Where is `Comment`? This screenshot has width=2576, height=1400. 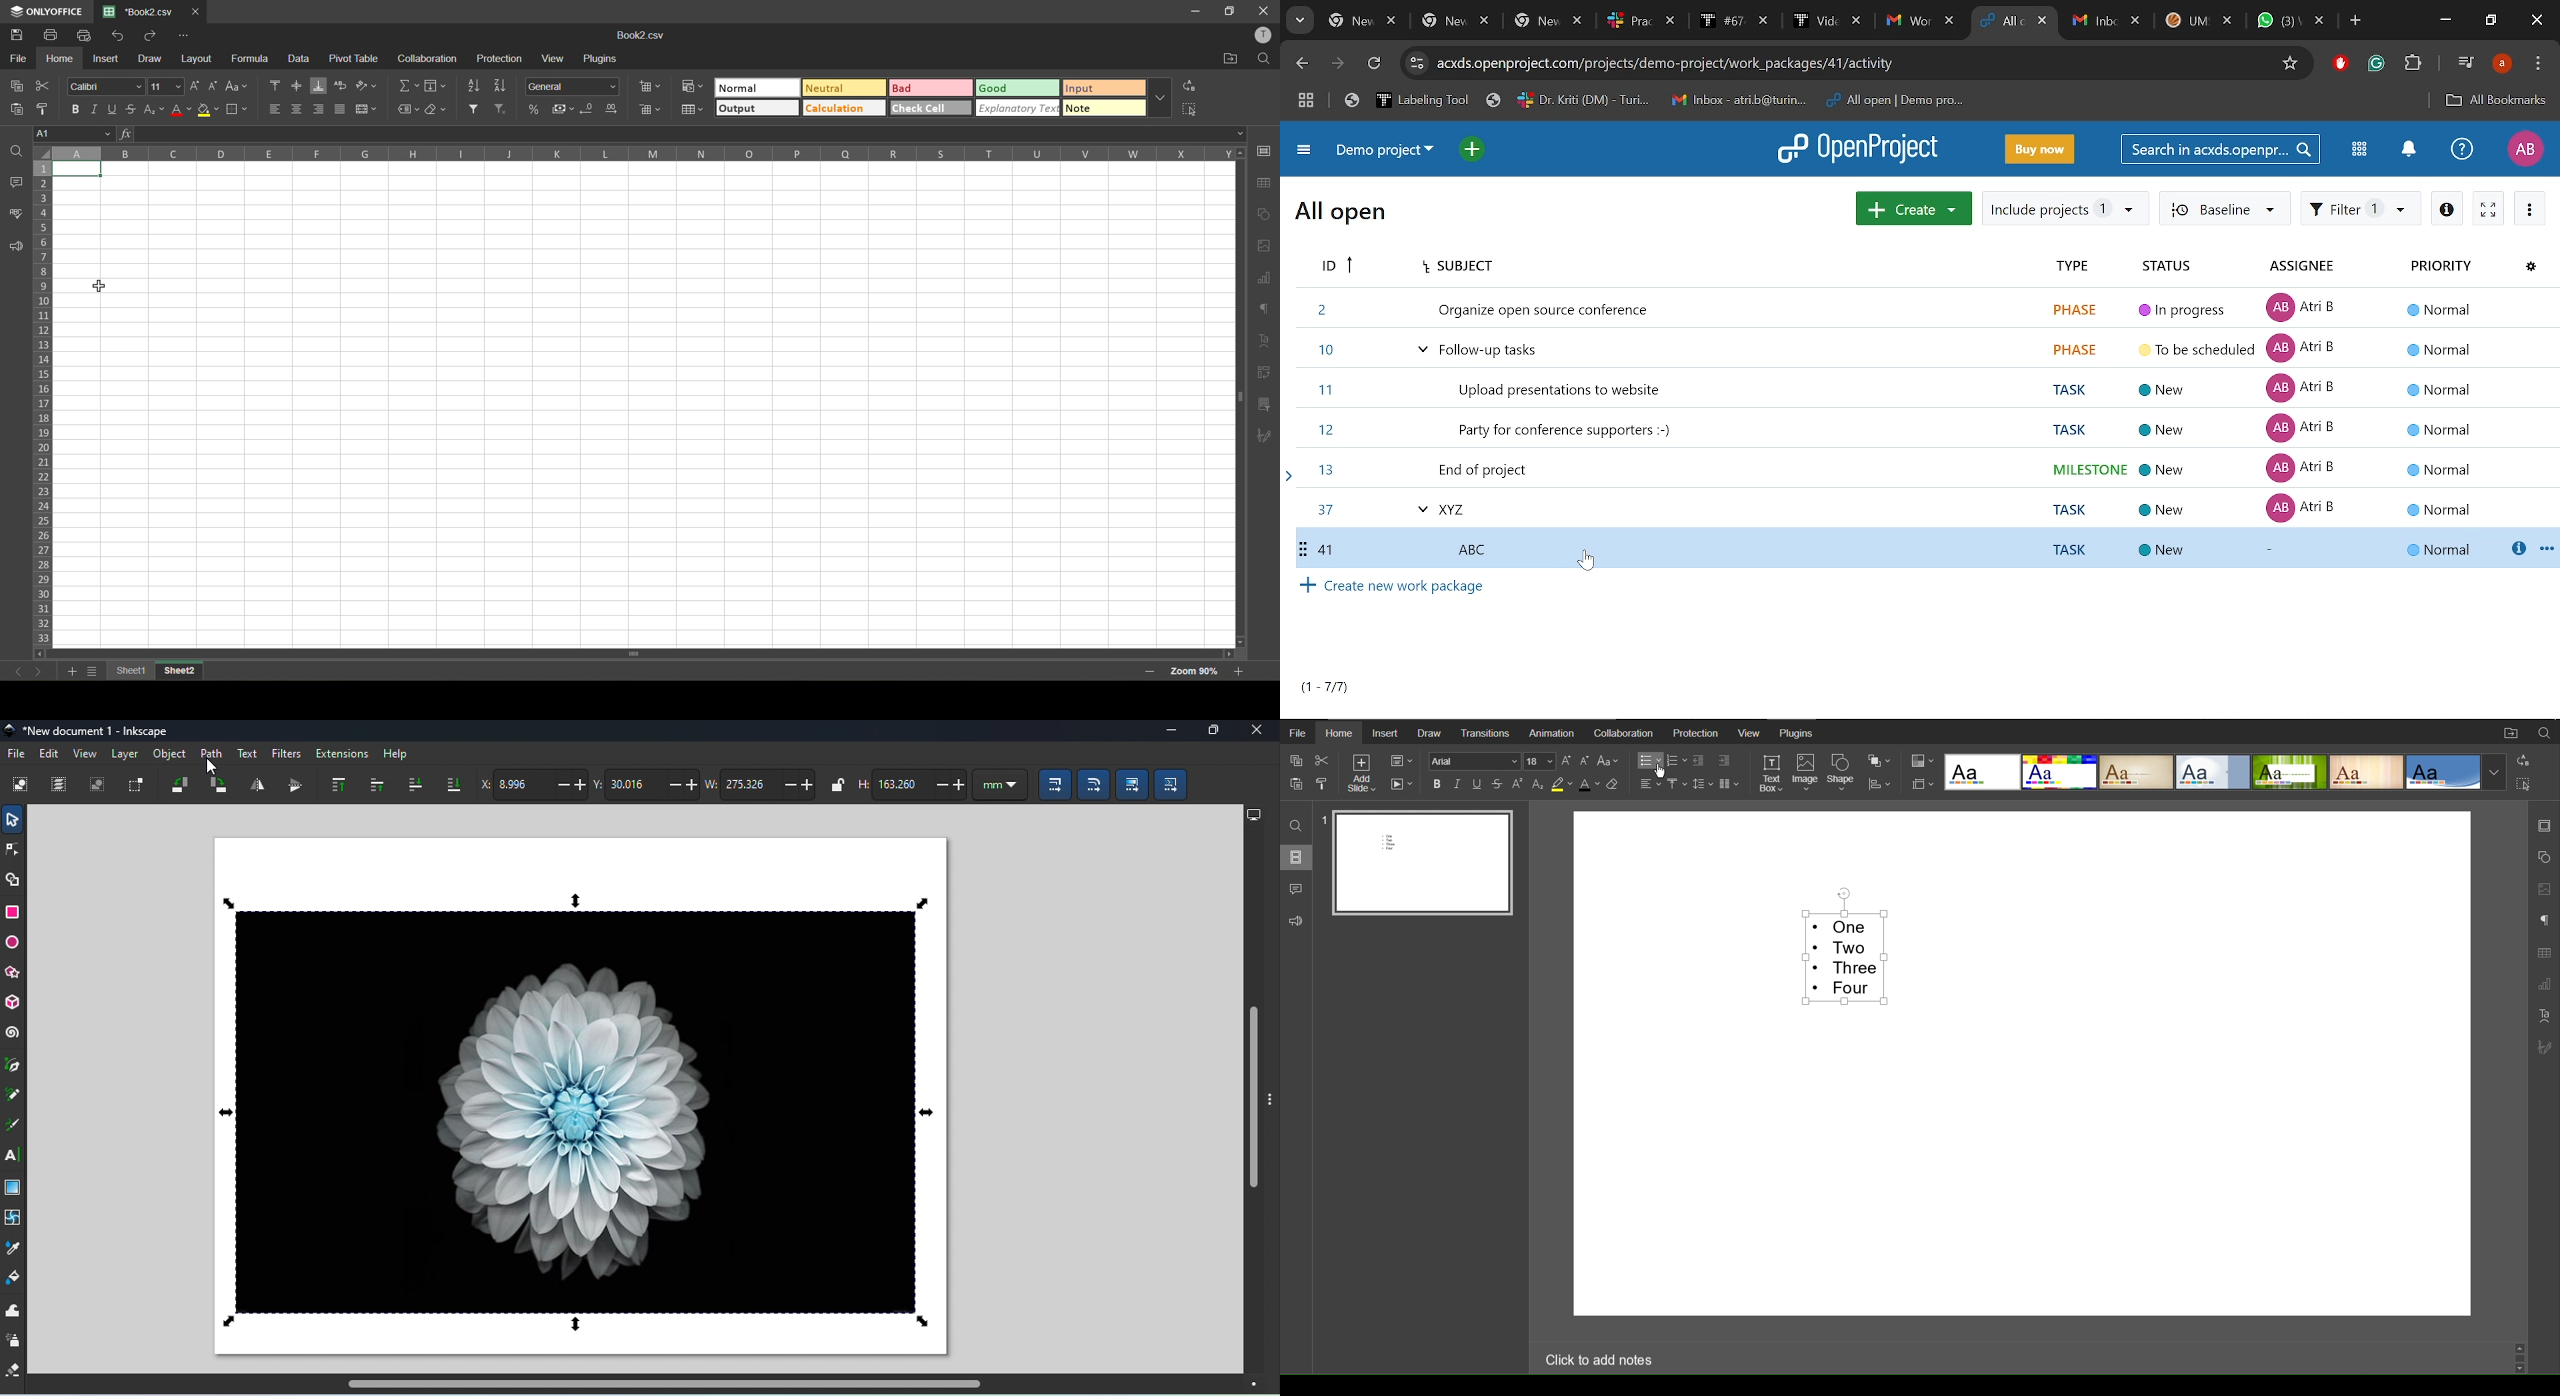
Comment is located at coordinates (1297, 889).